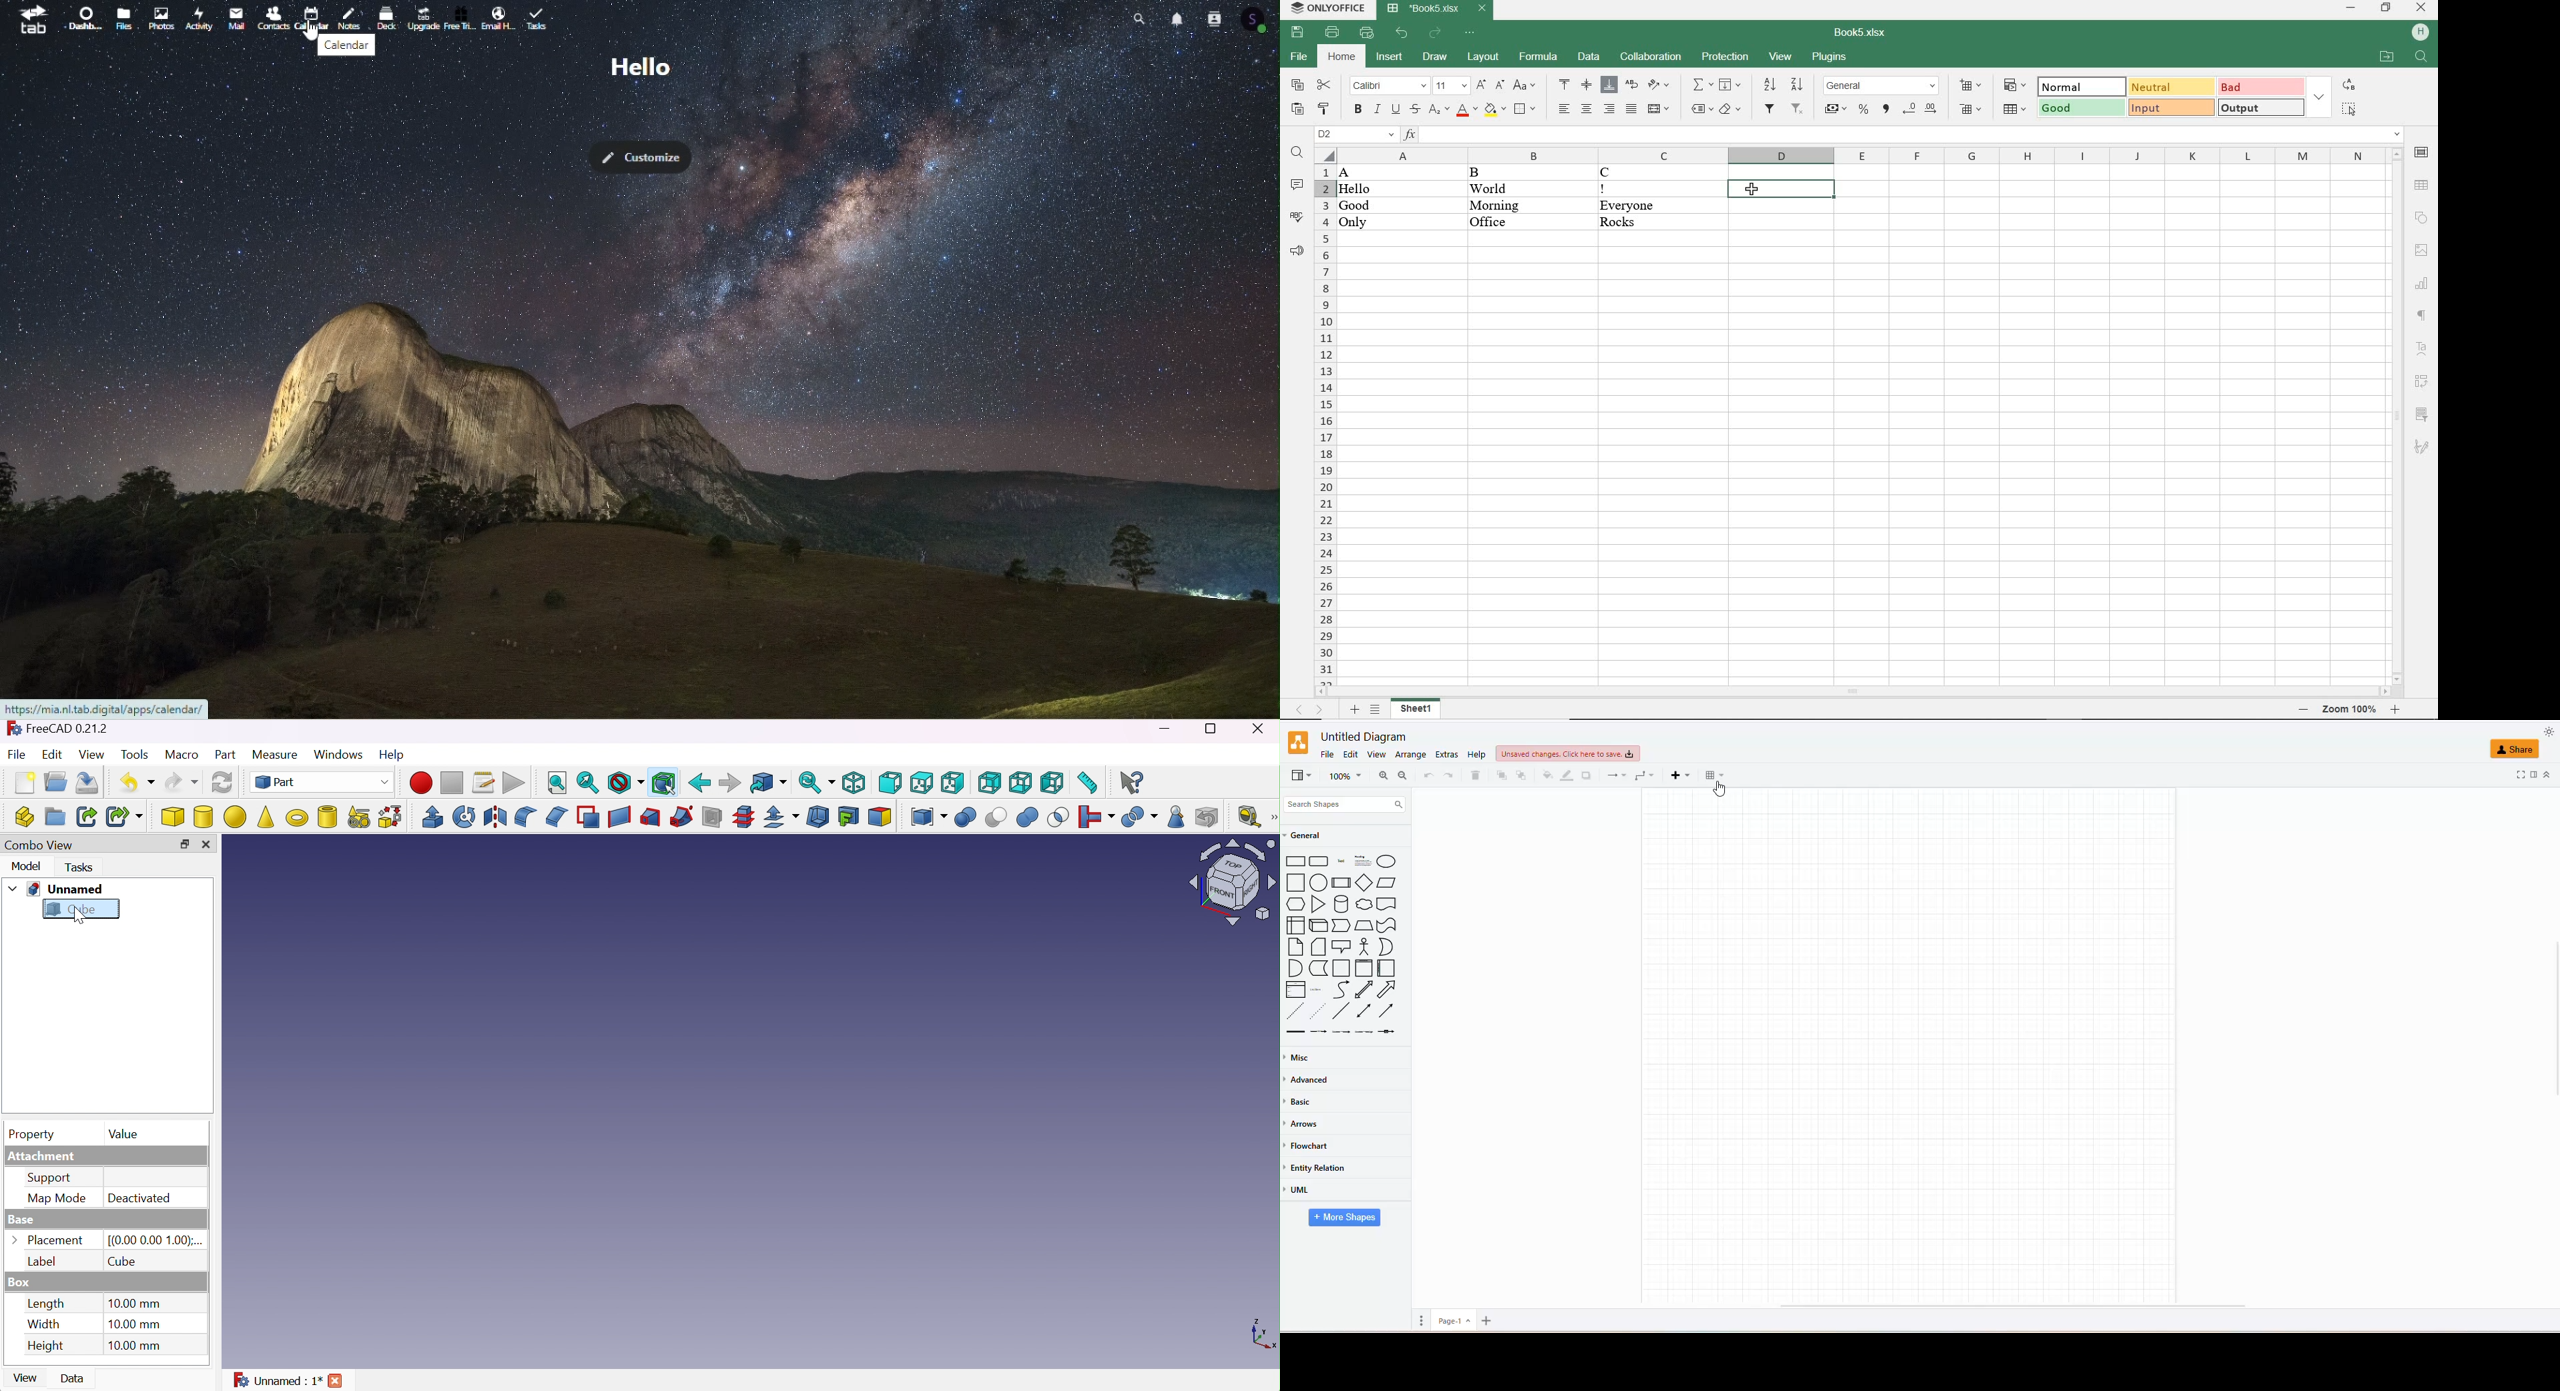  I want to click on x ,yaxis, so click(1260, 1333).